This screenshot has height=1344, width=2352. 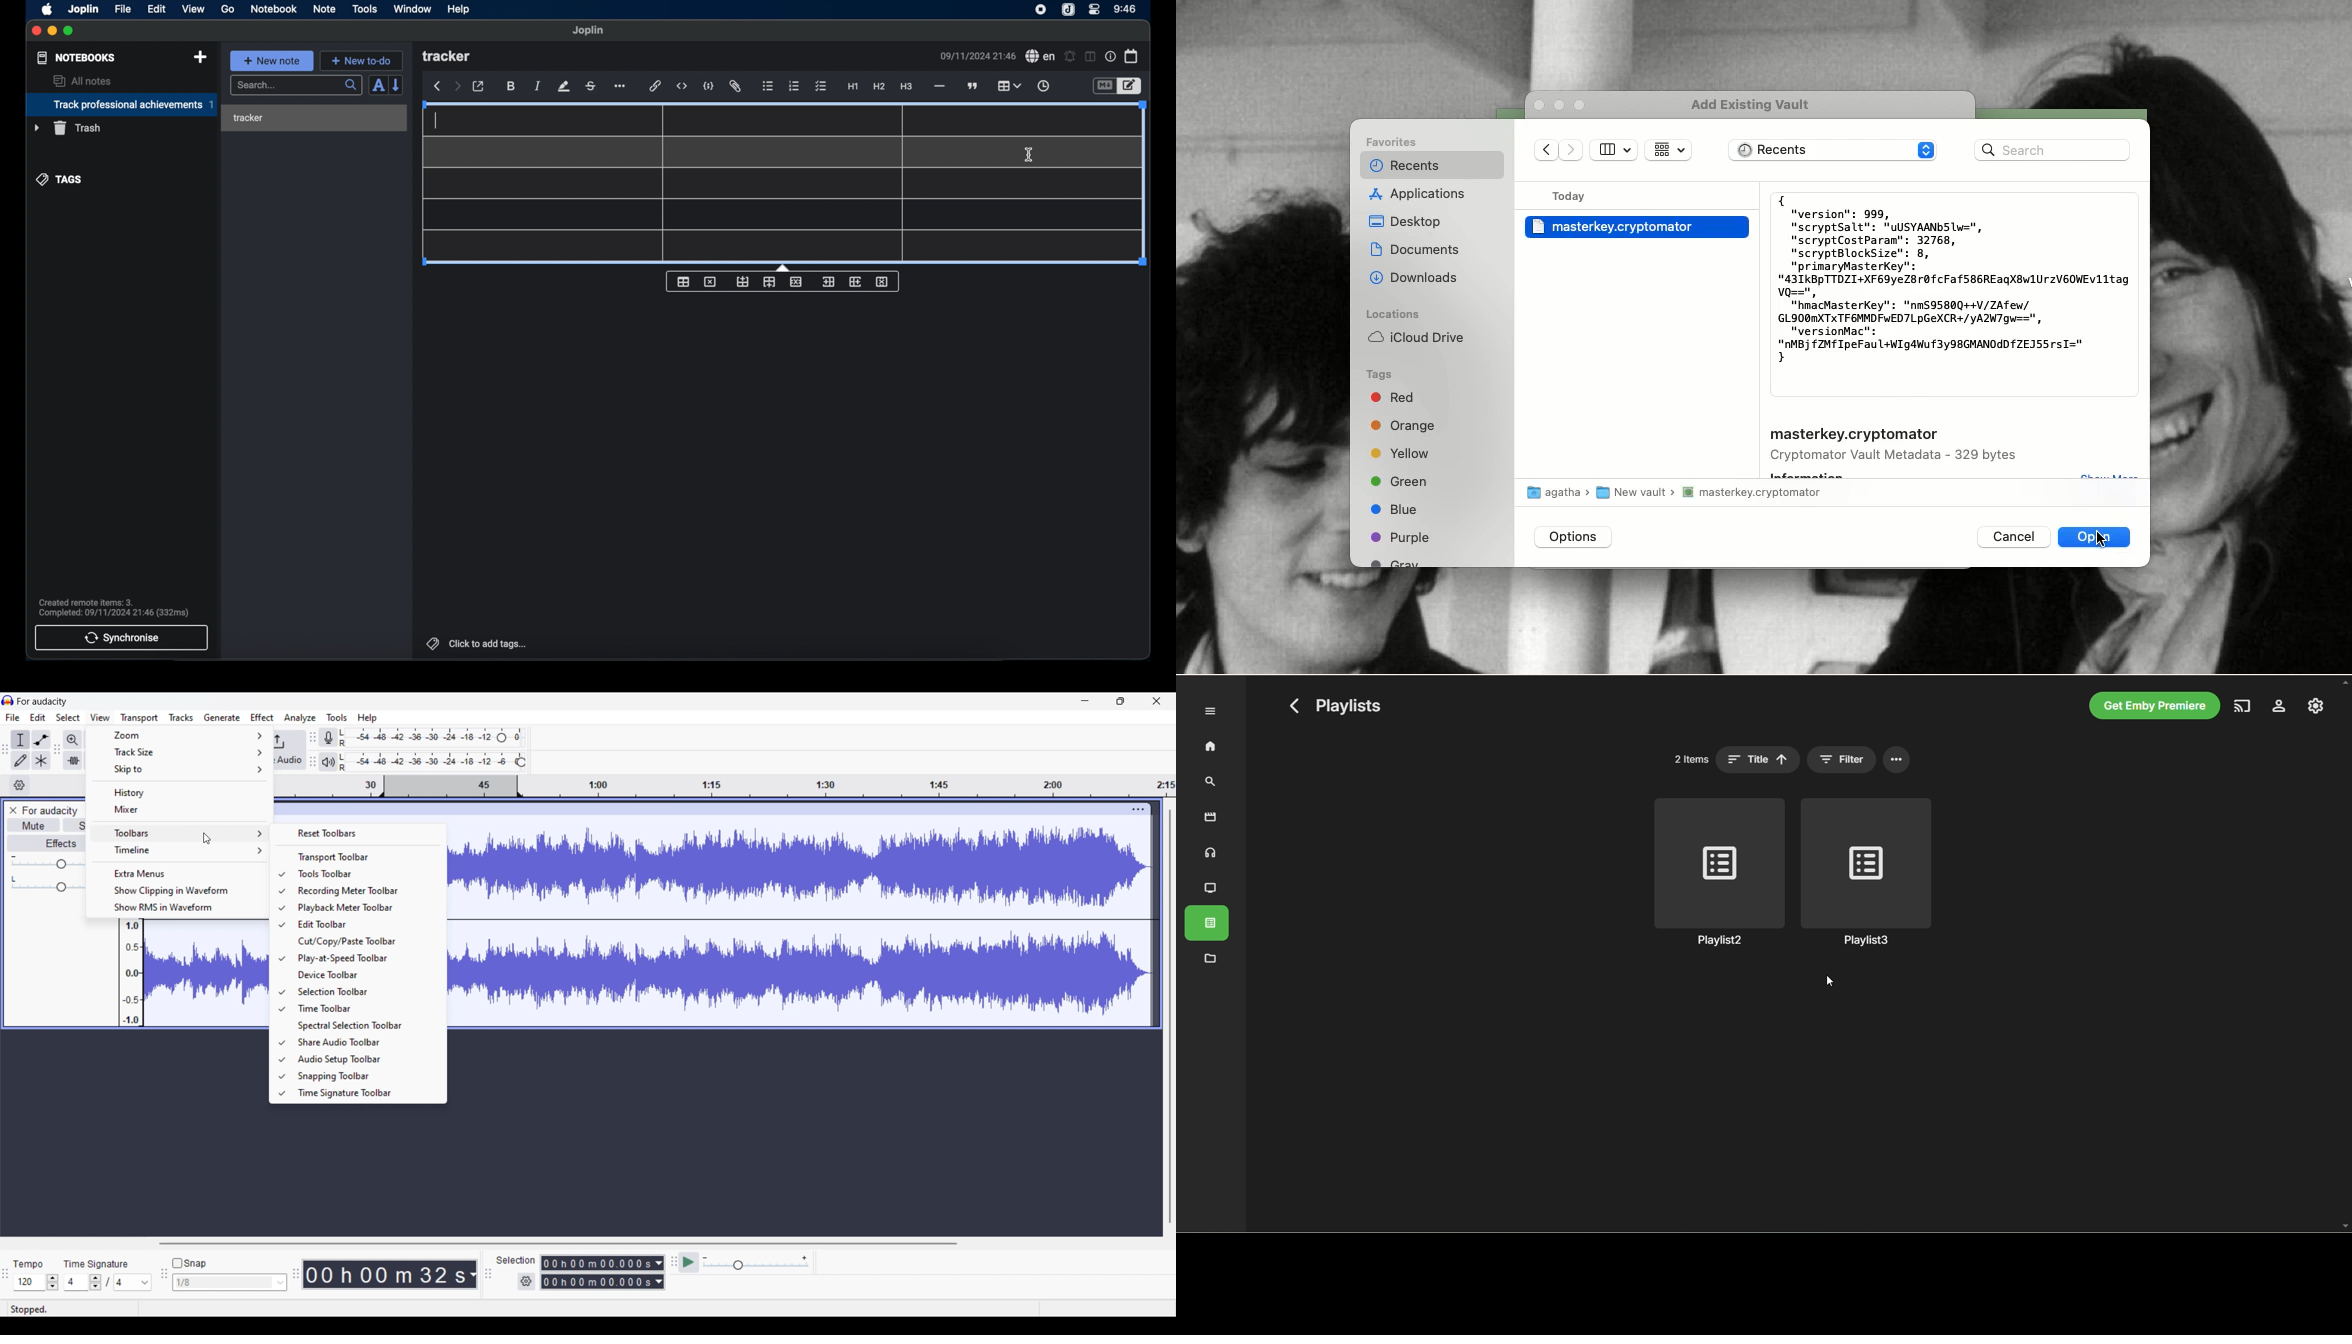 I want to click on strikethrough, so click(x=591, y=86).